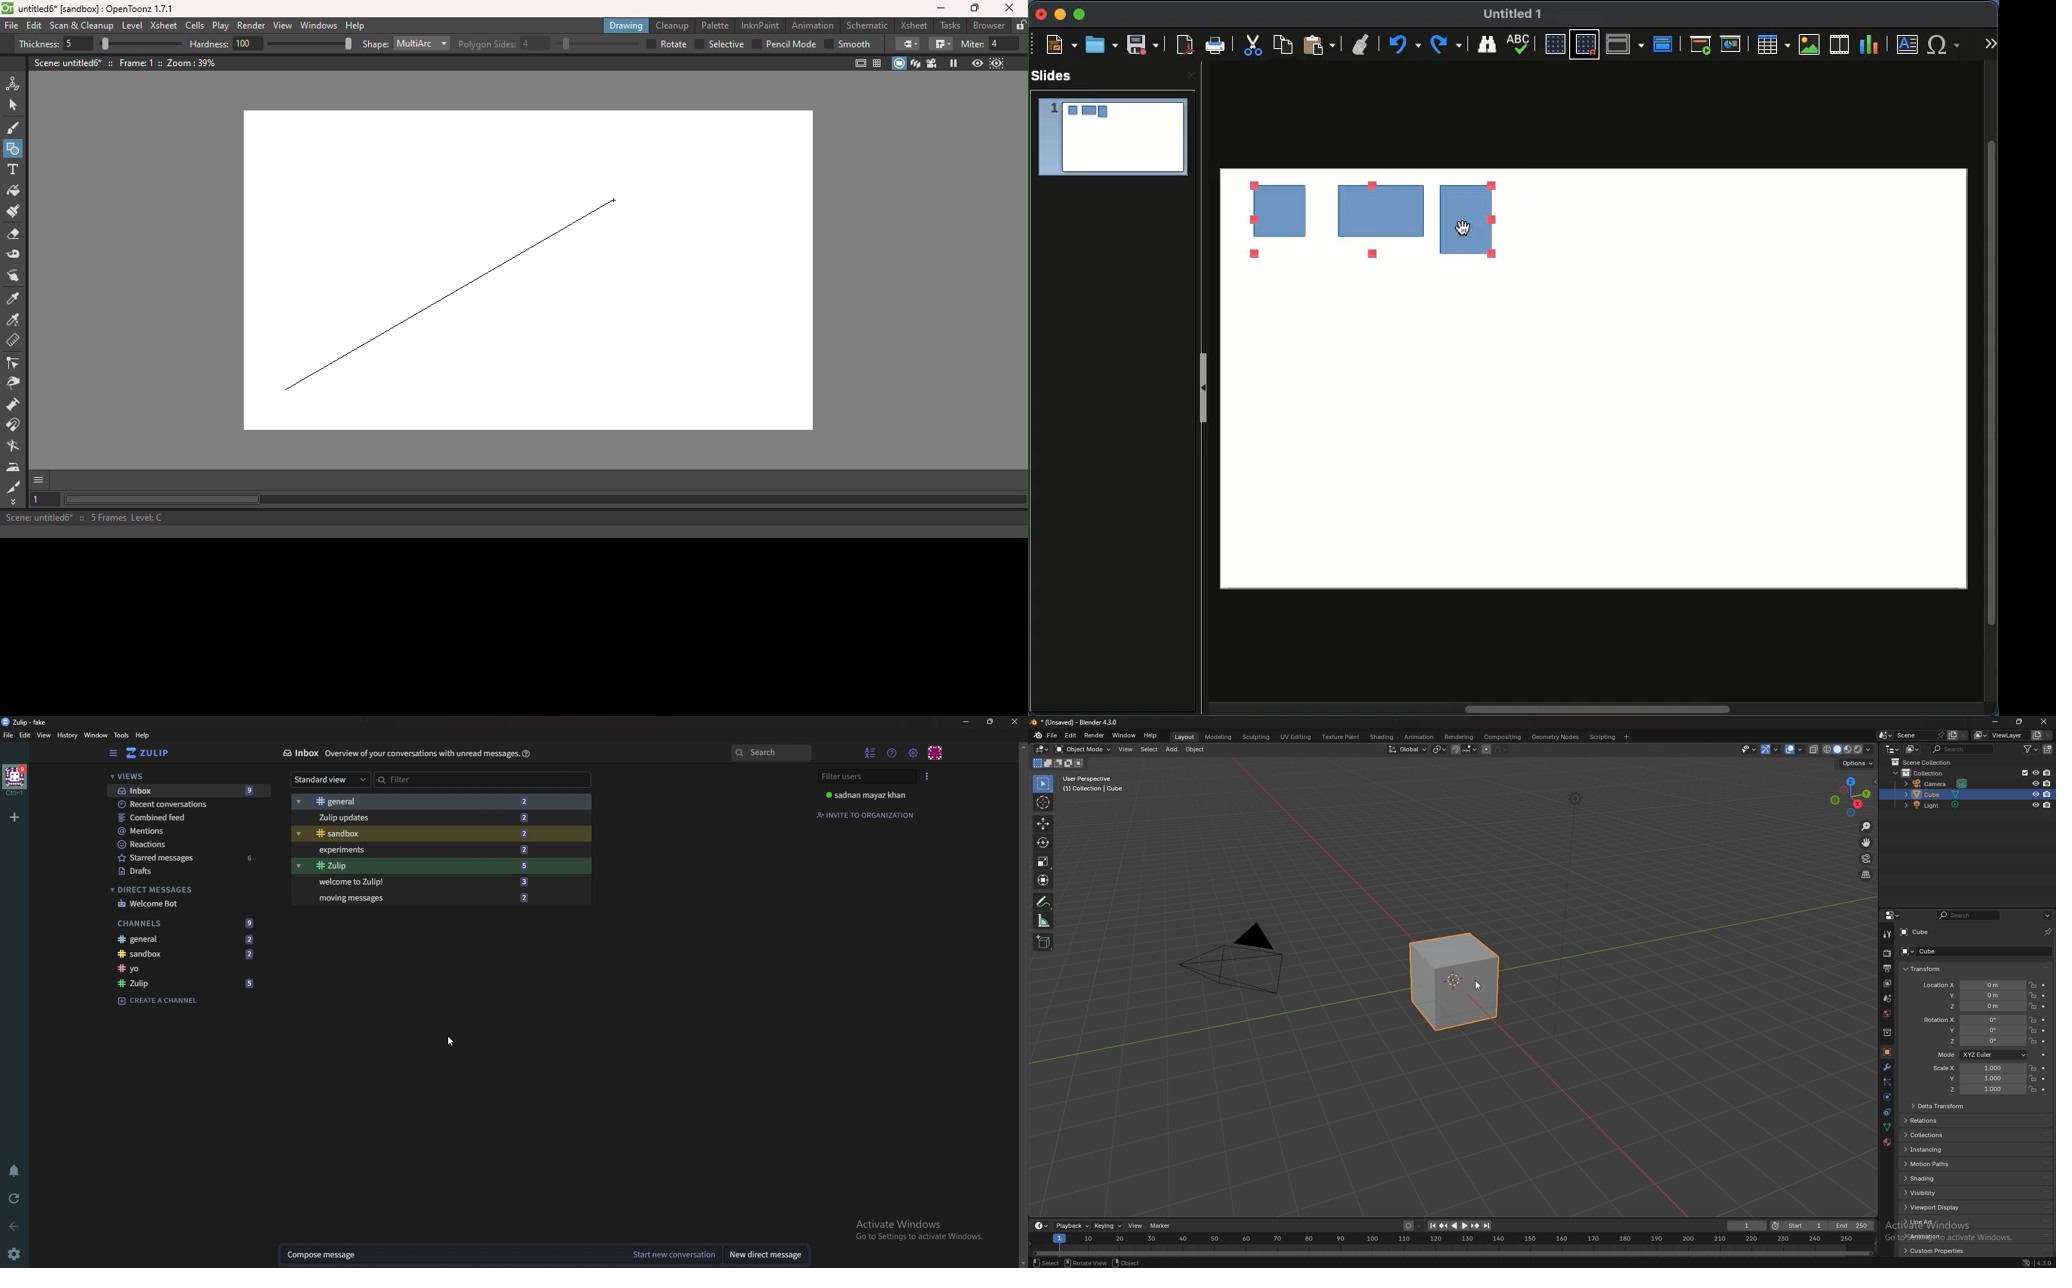  I want to click on Scroll, so click(1993, 382).